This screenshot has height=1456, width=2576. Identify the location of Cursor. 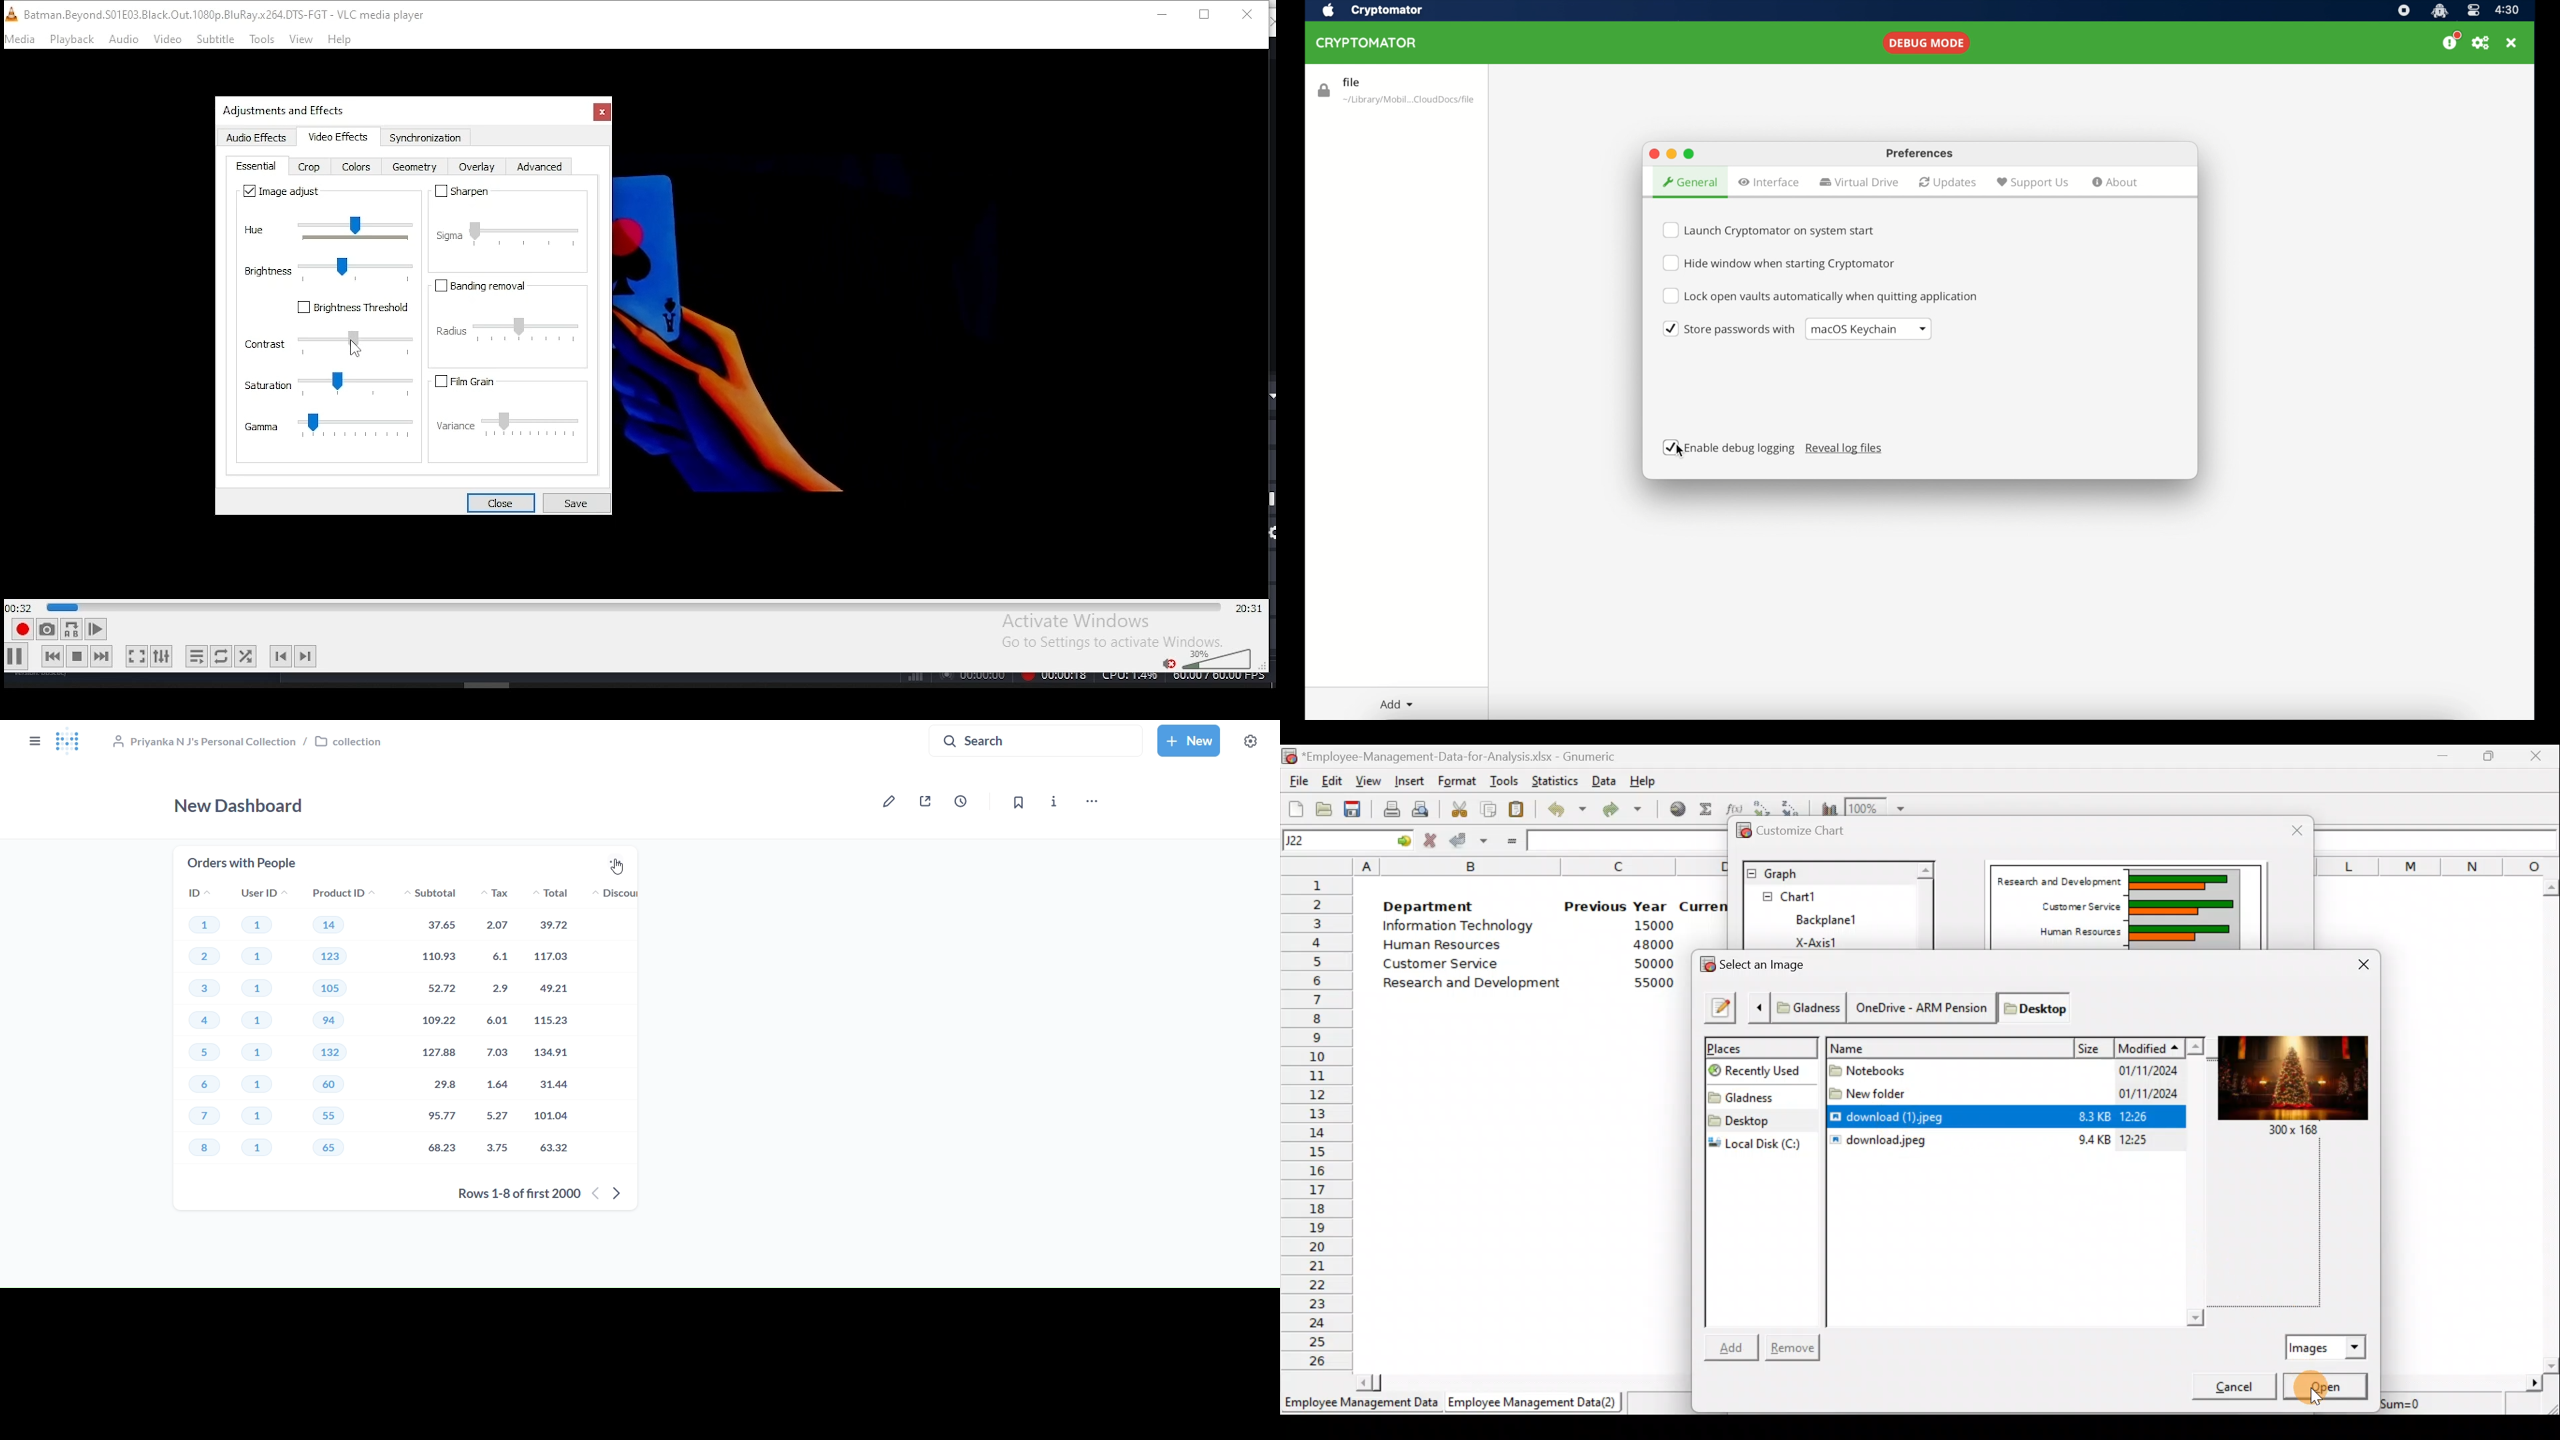
(617, 866).